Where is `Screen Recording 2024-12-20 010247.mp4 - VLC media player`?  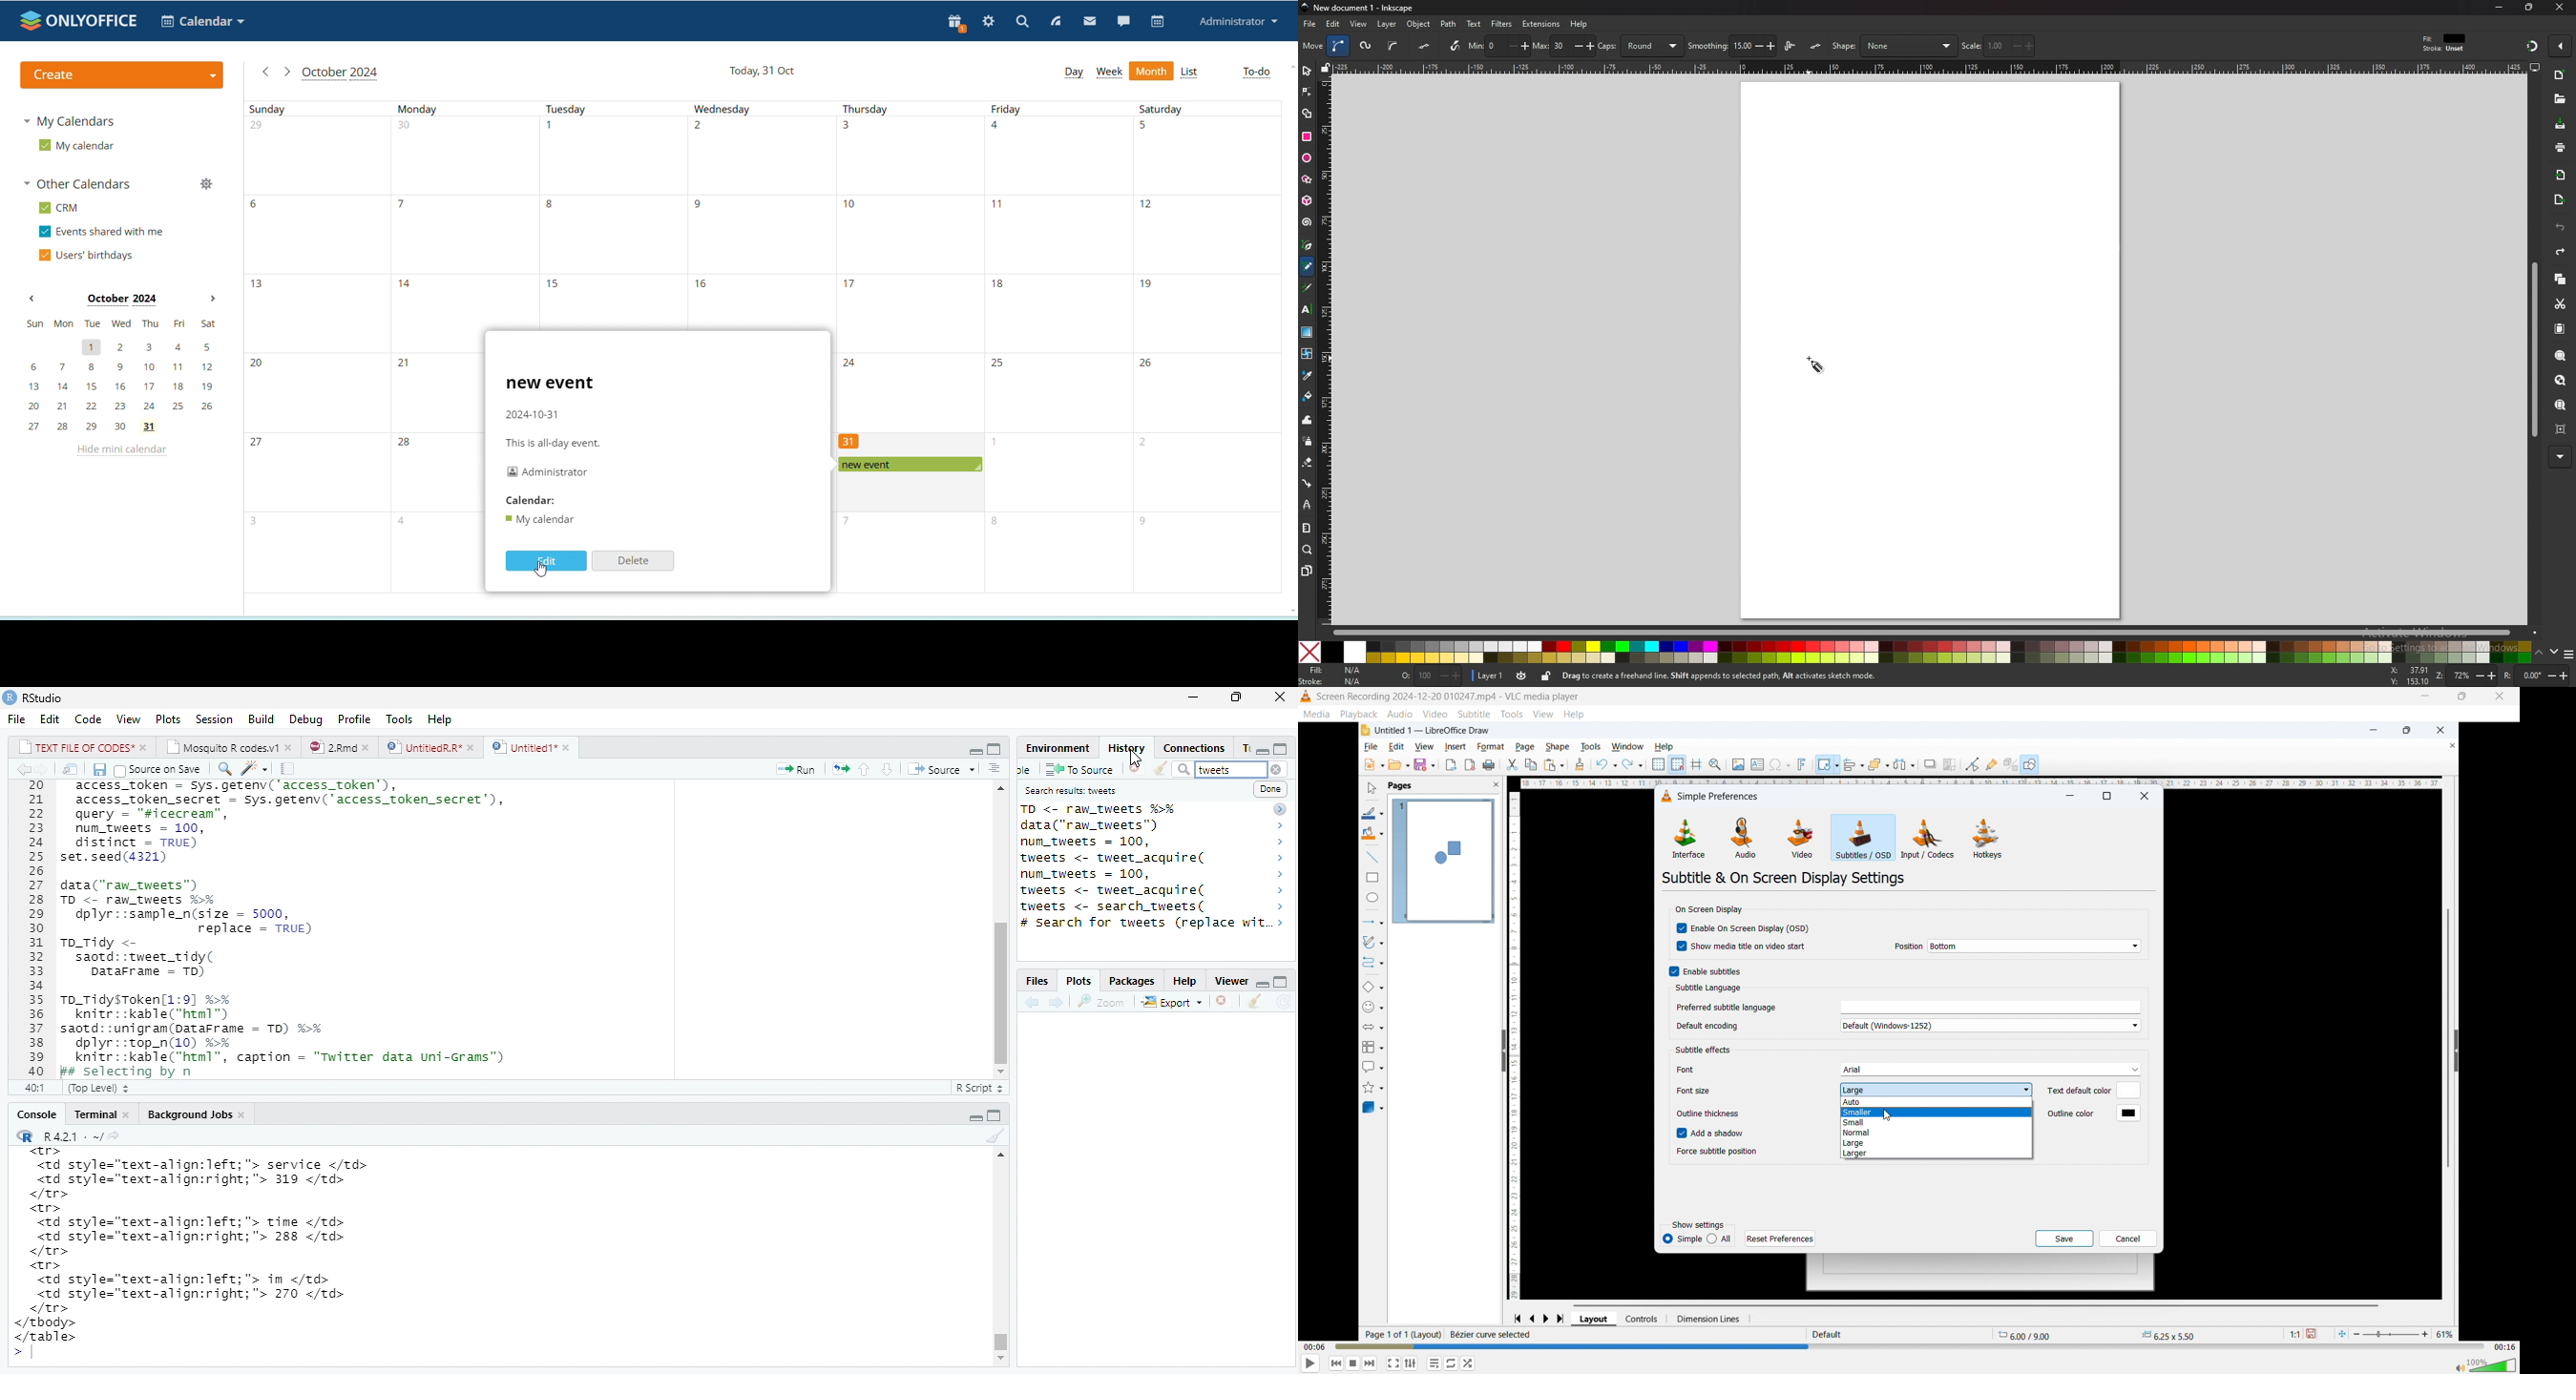
Screen Recording 2024-12-20 010247.mp4 - VLC media player is located at coordinates (1449, 697).